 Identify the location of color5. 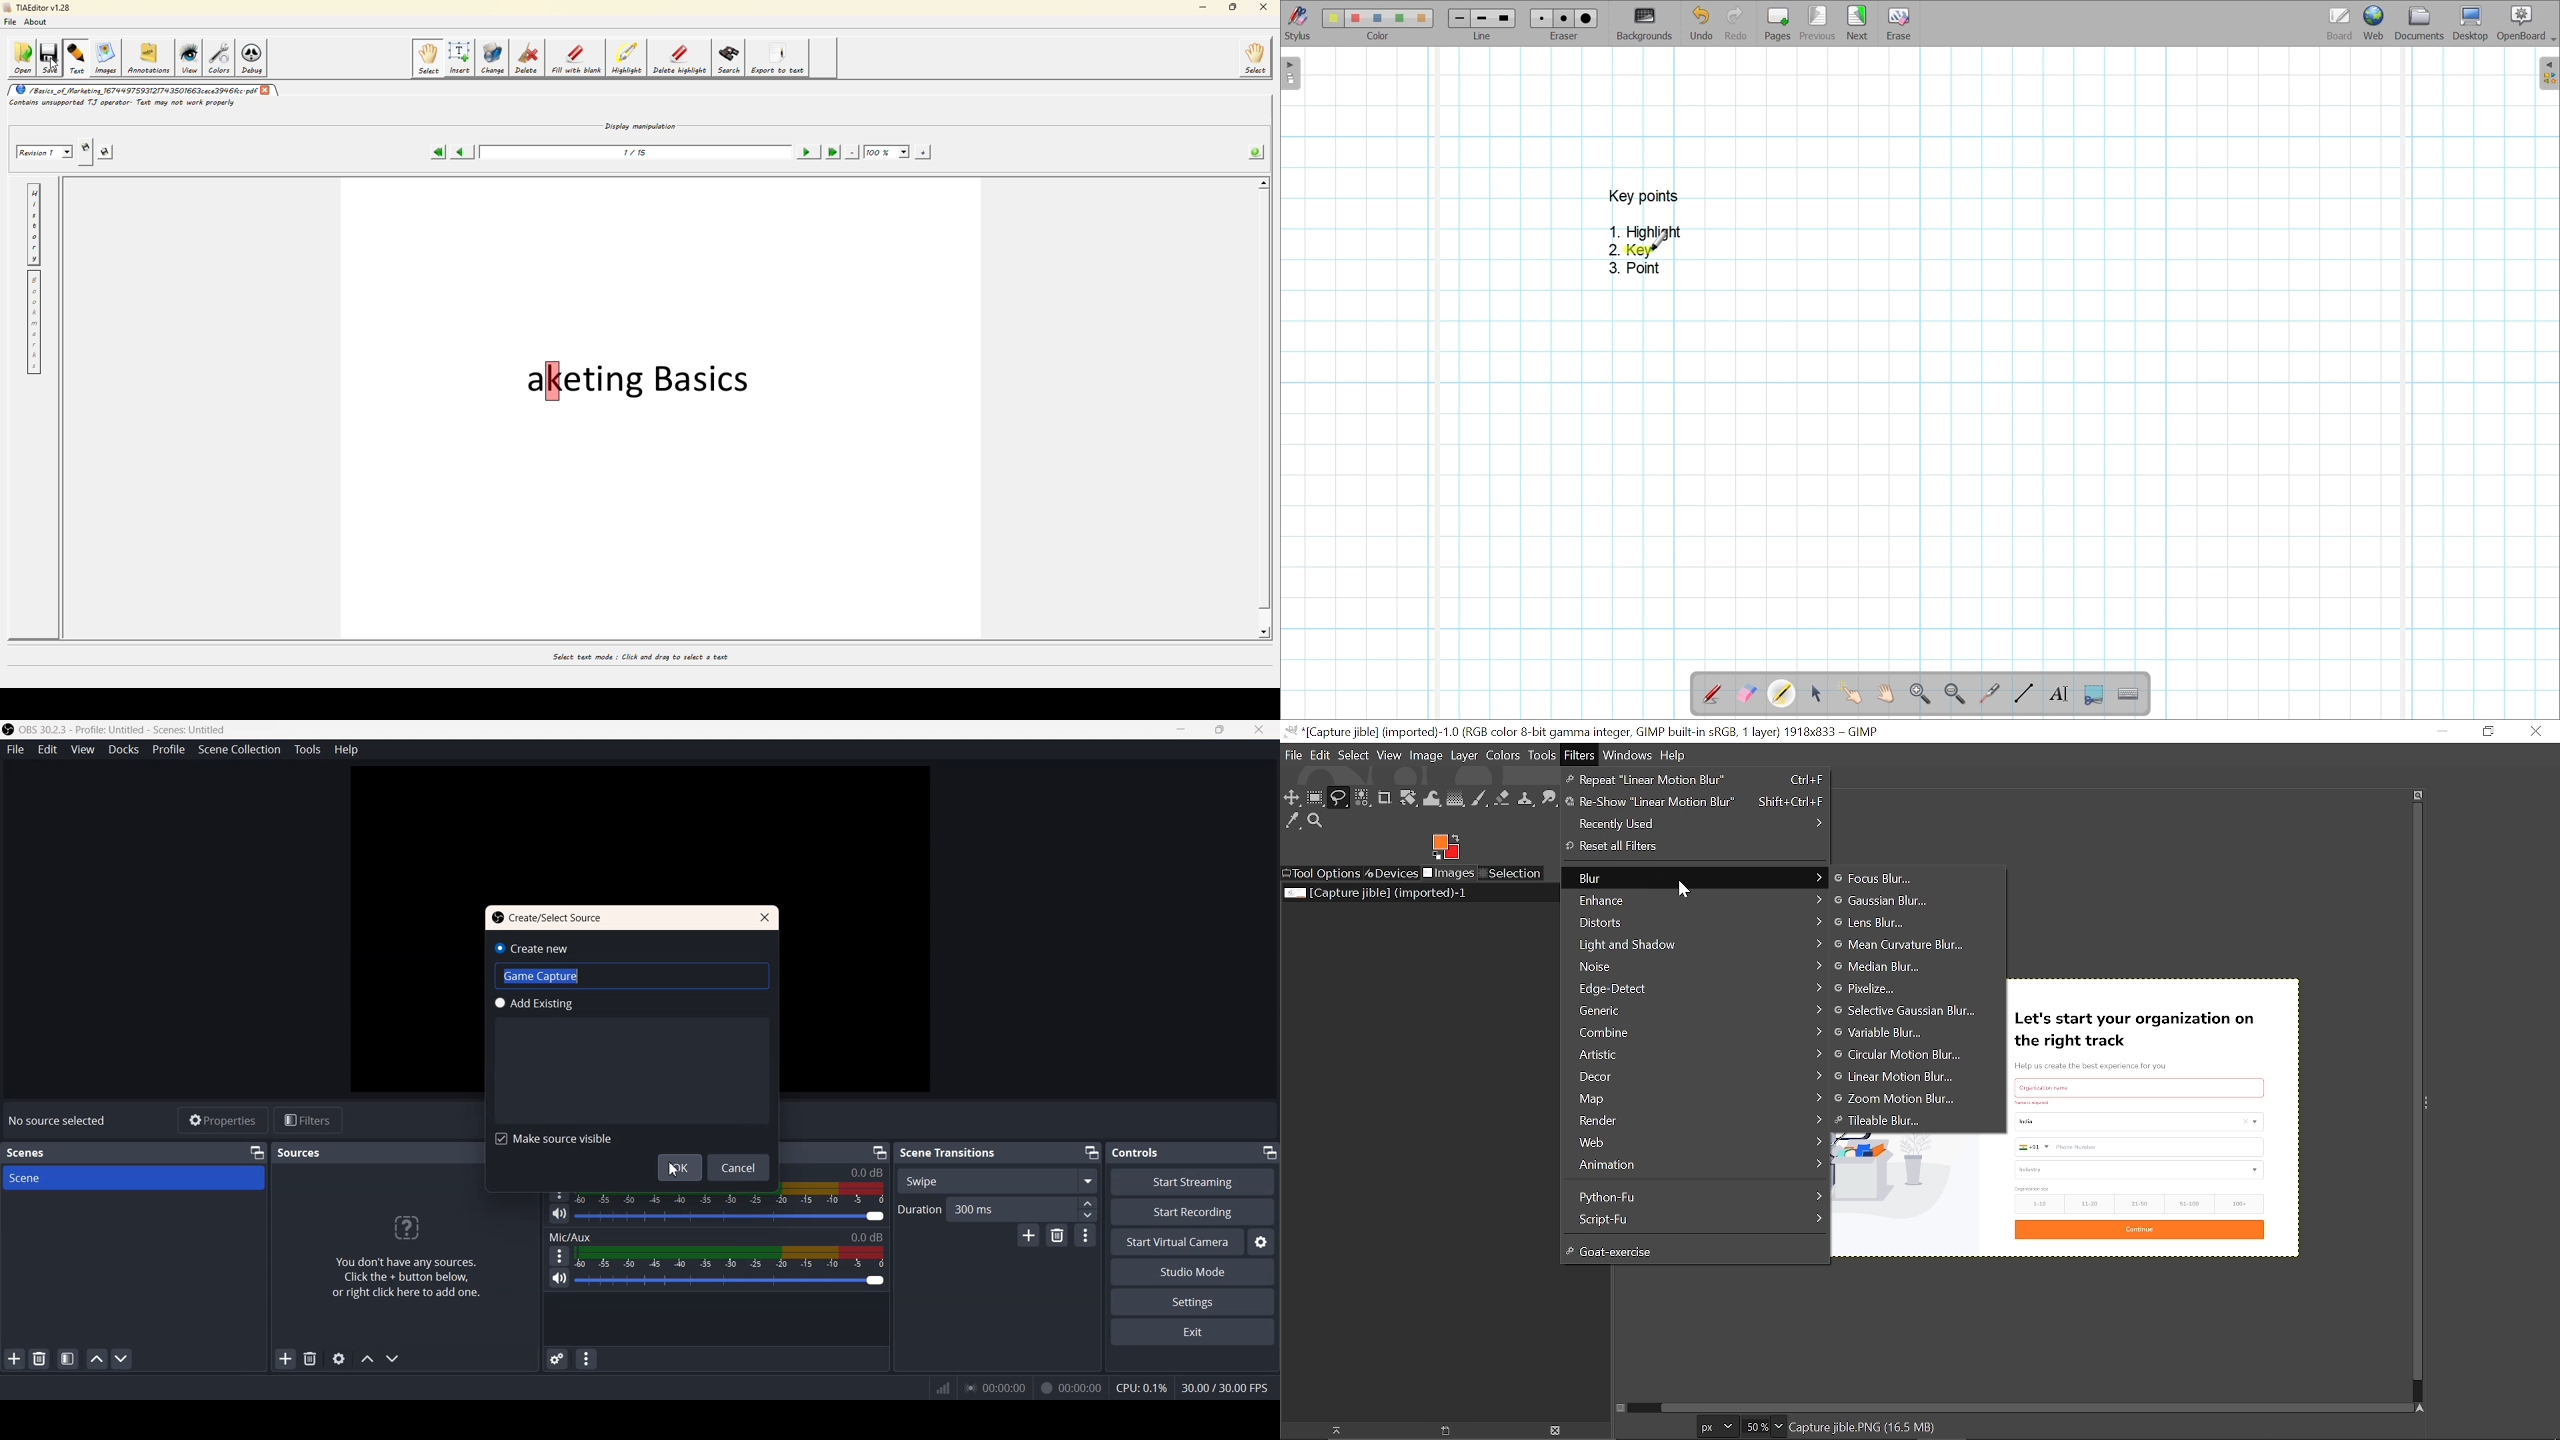
(1420, 19).